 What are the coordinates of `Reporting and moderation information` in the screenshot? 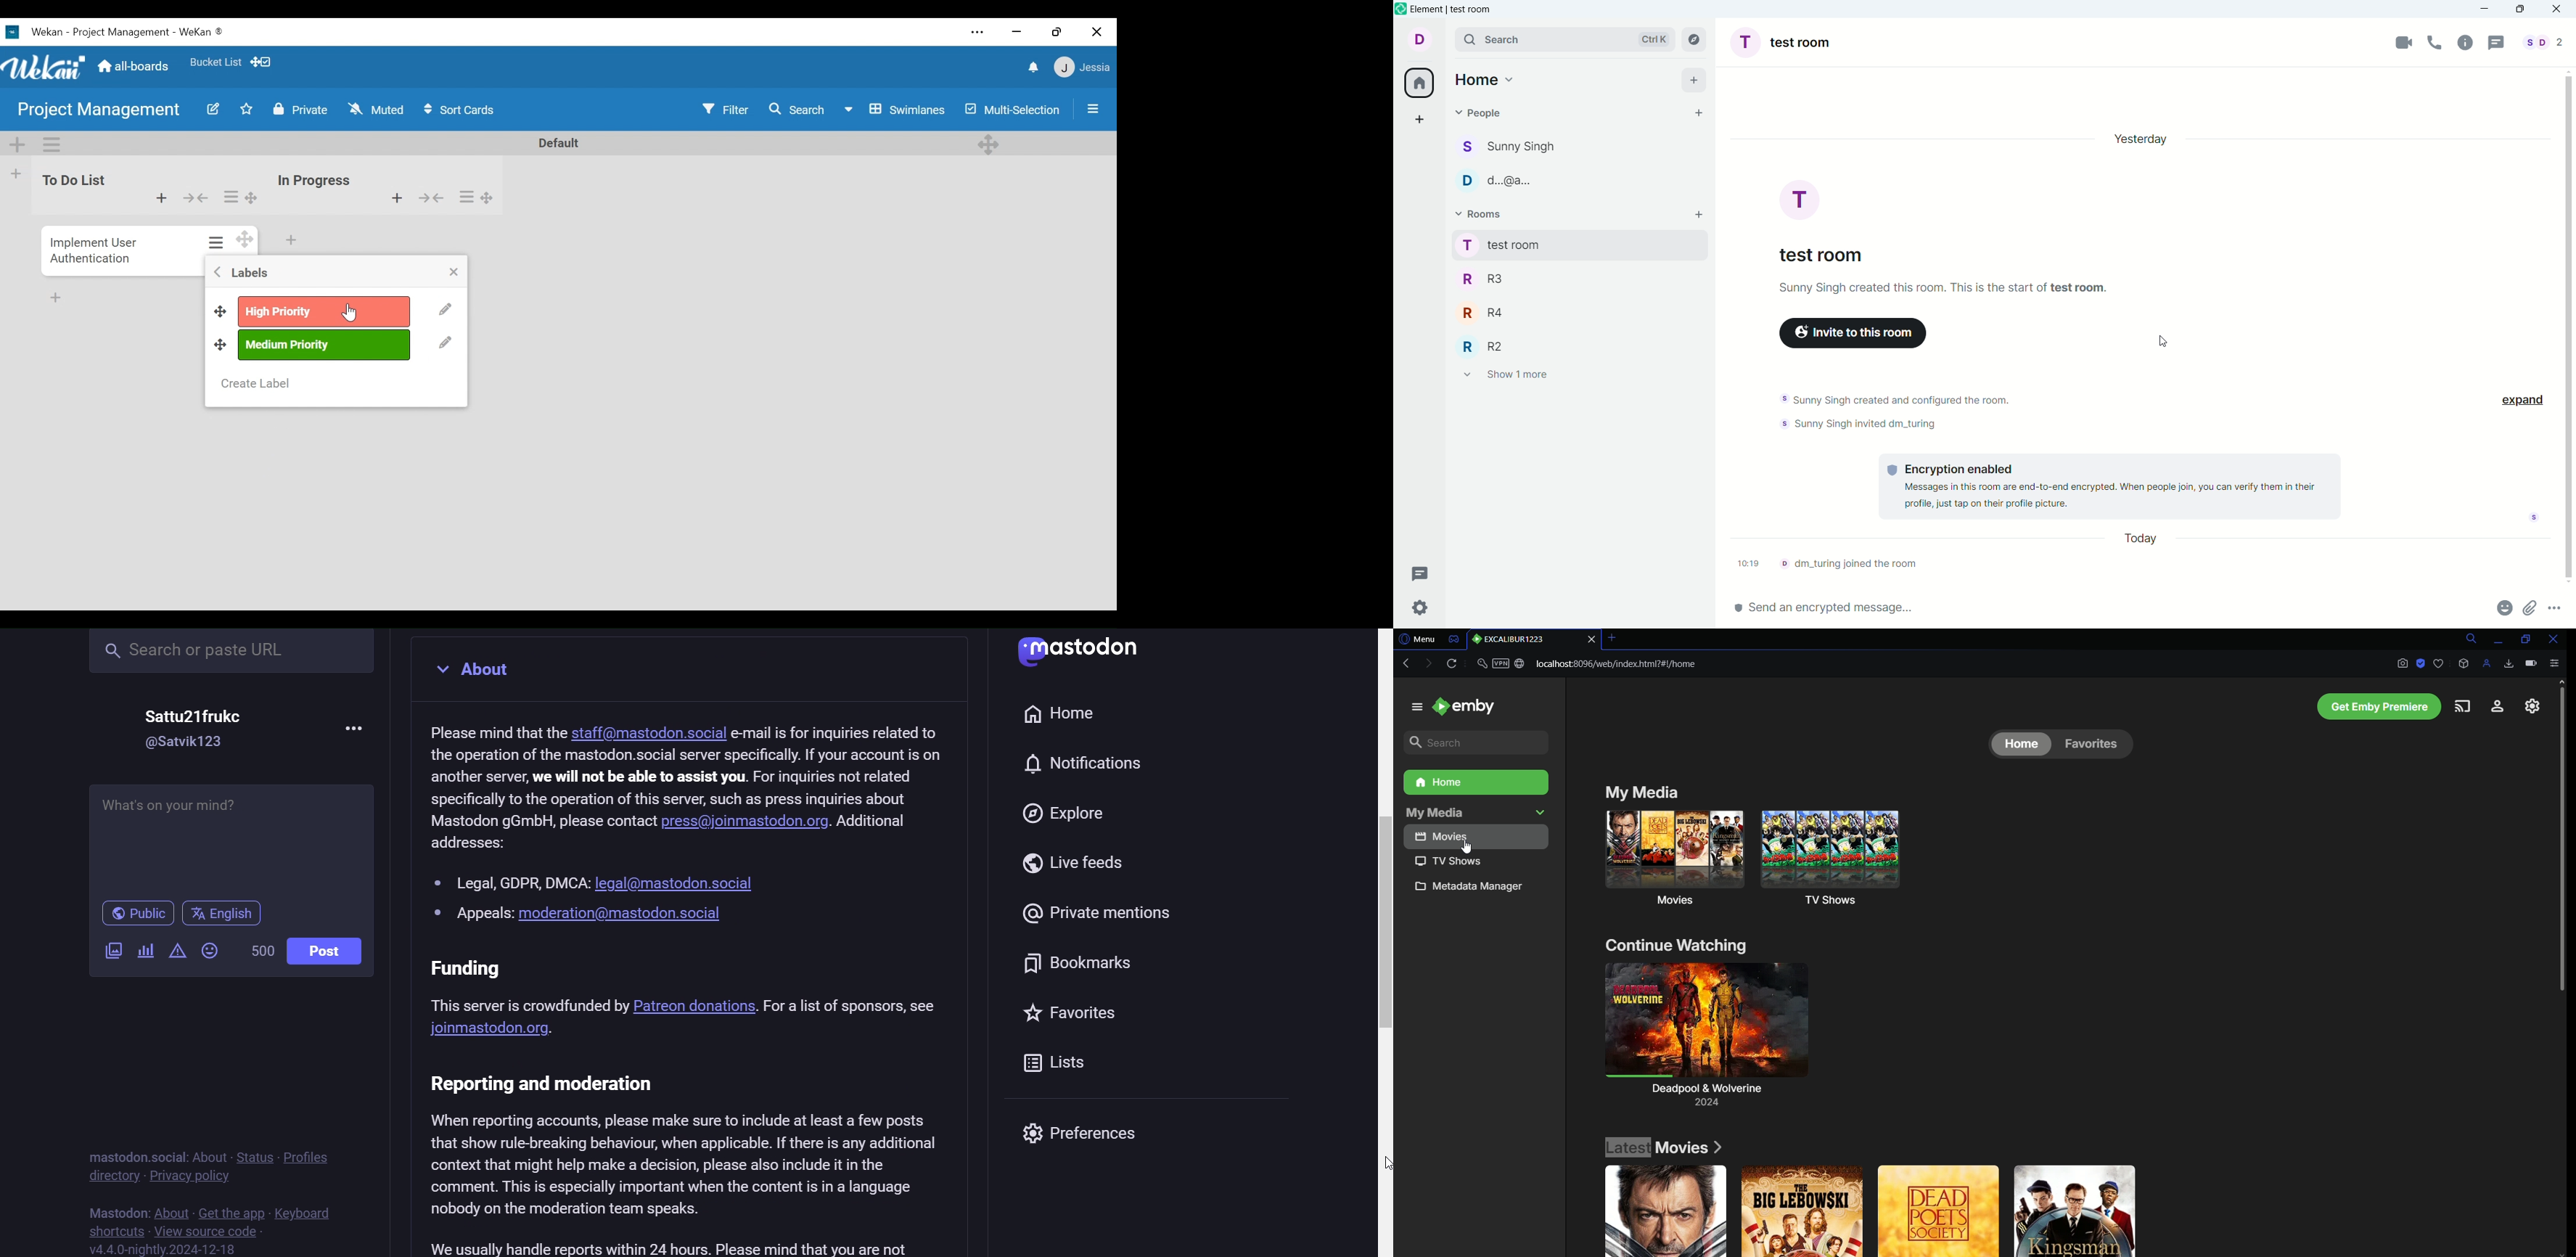 It's located at (691, 1163).